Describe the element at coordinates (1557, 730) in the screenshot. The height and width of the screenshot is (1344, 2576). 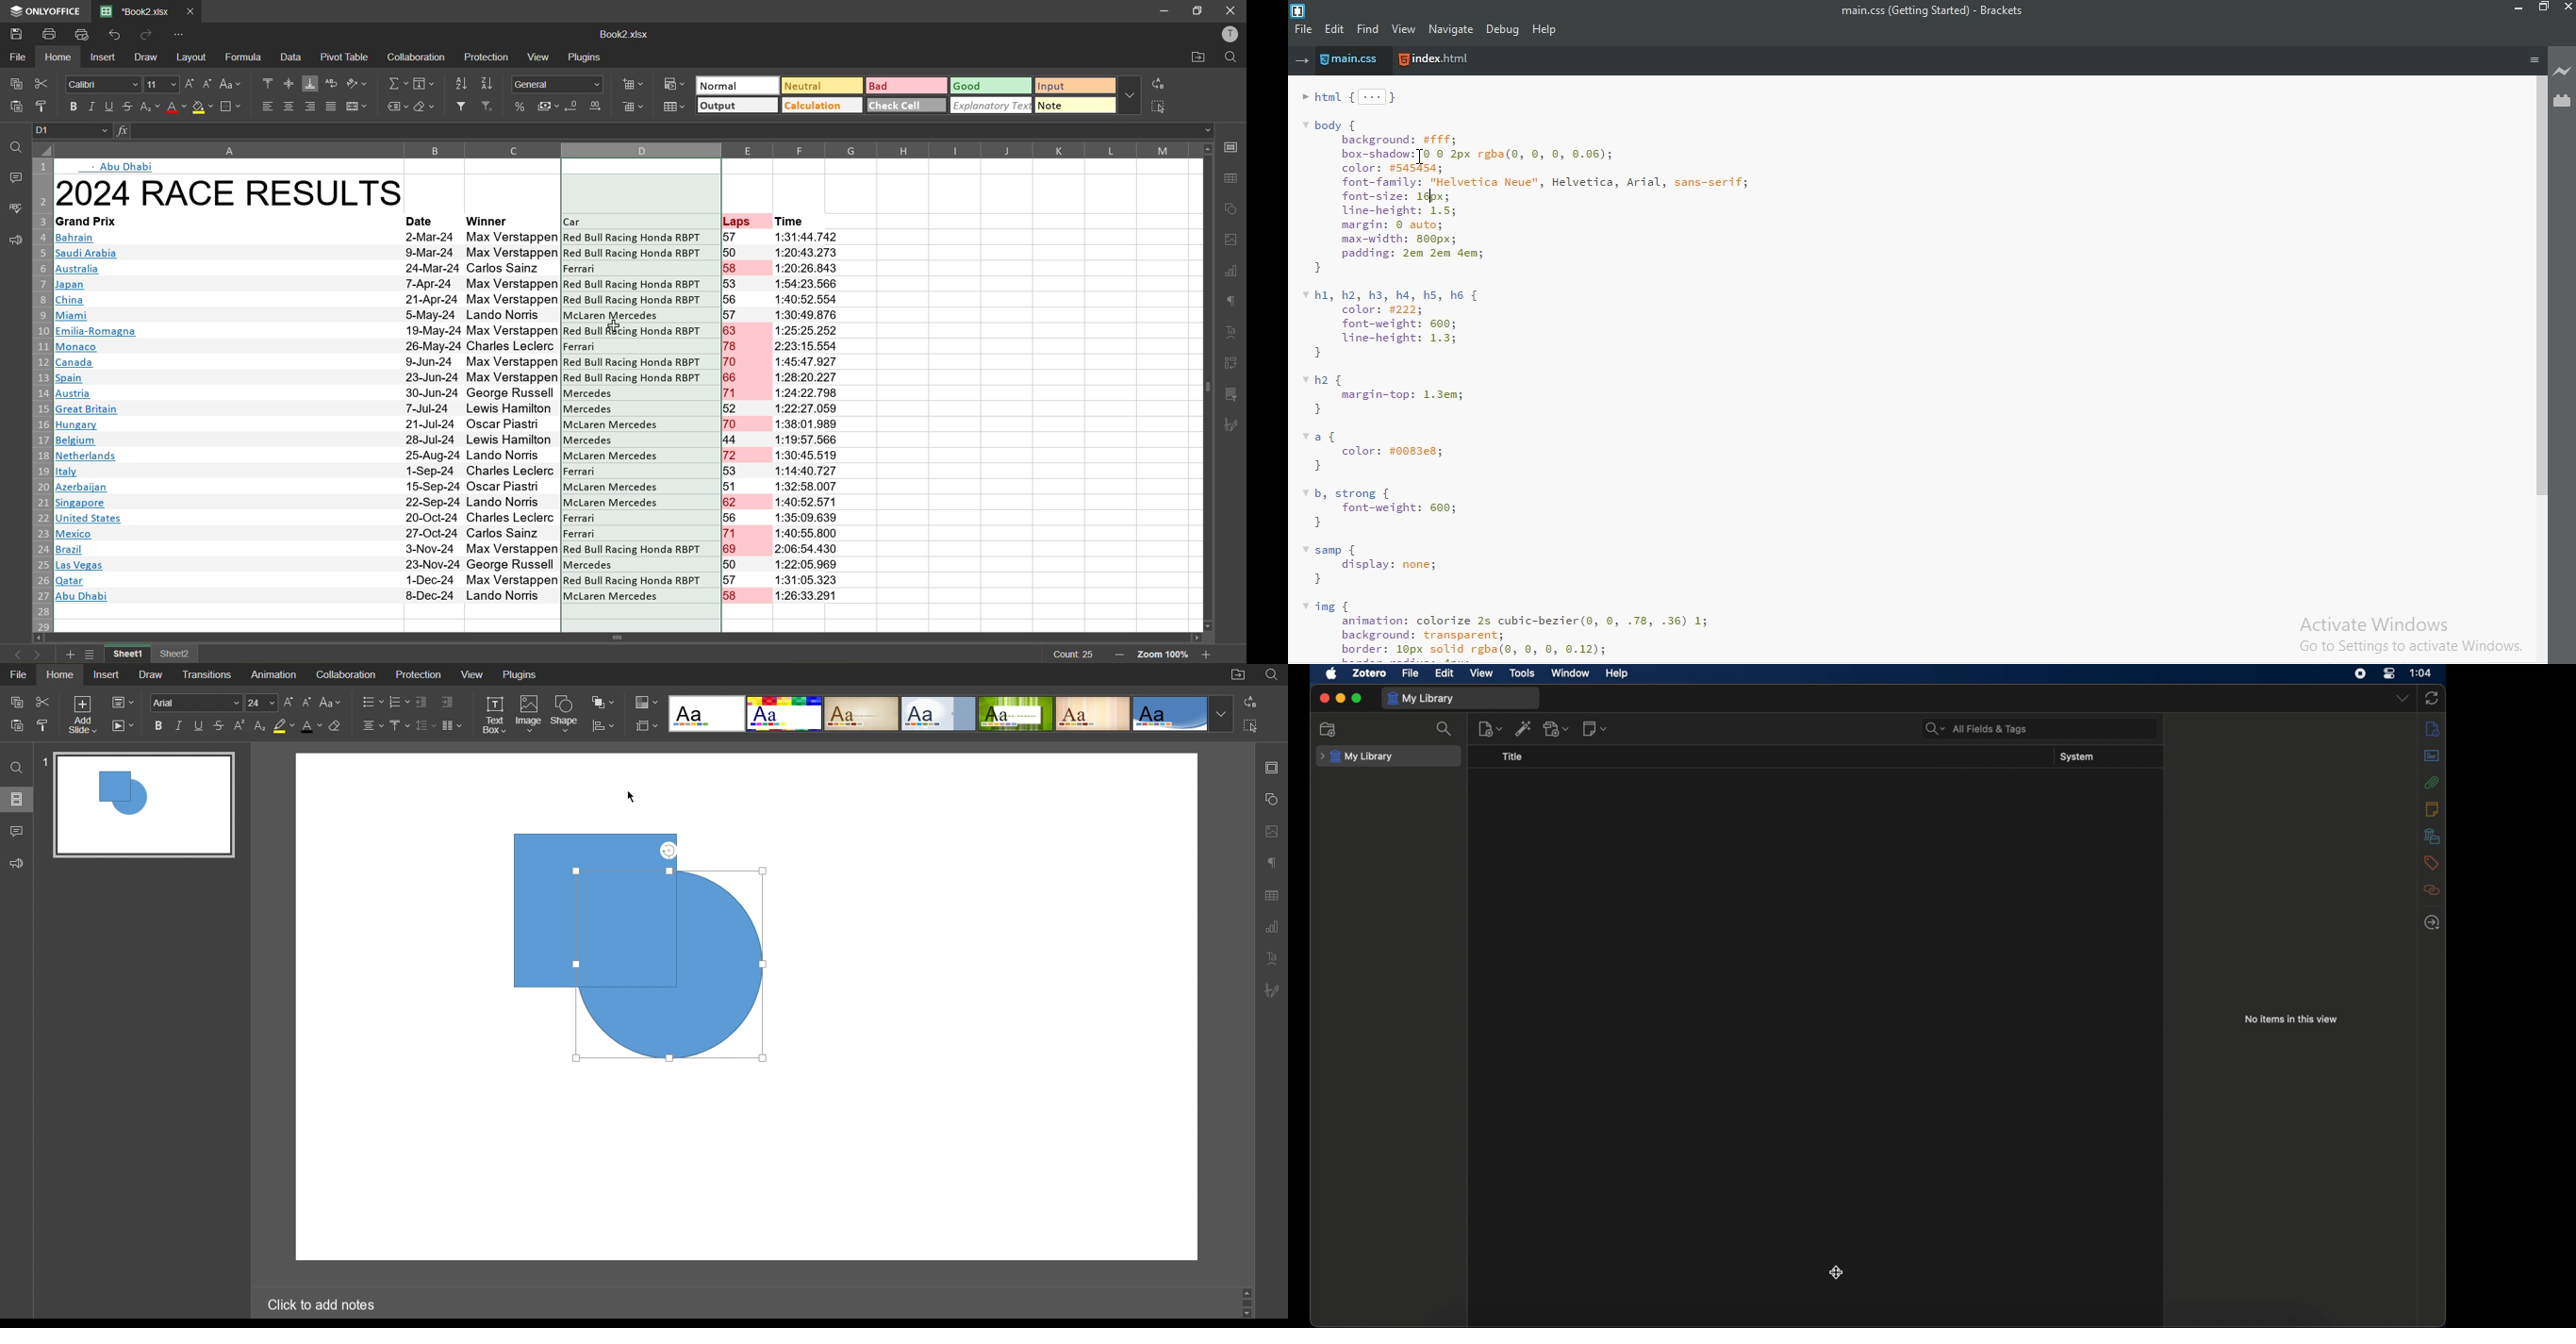
I see `add attachments` at that location.